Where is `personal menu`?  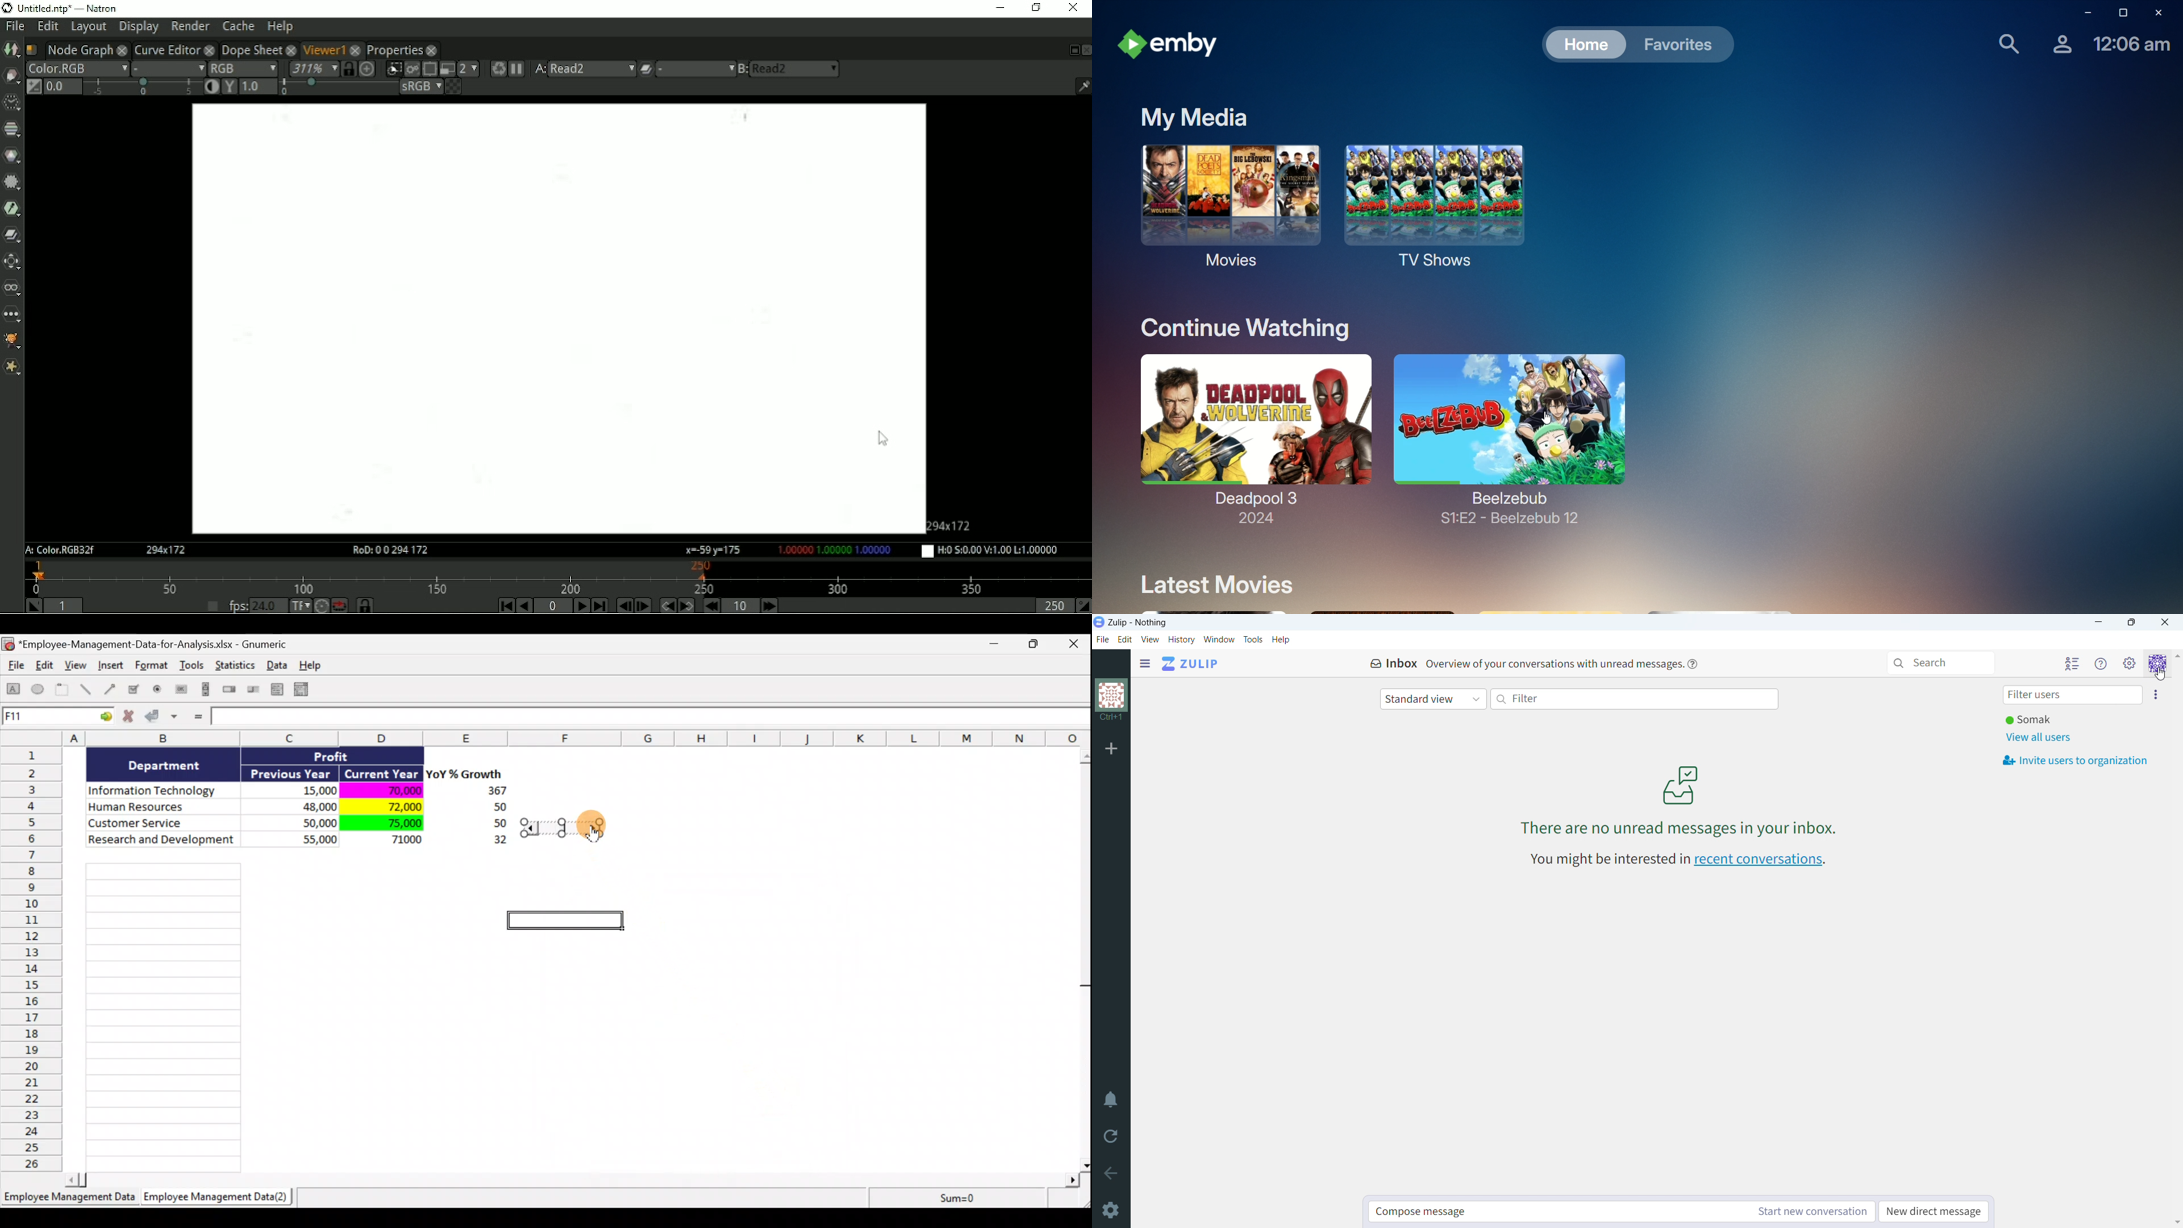
personal menu is located at coordinates (2159, 662).